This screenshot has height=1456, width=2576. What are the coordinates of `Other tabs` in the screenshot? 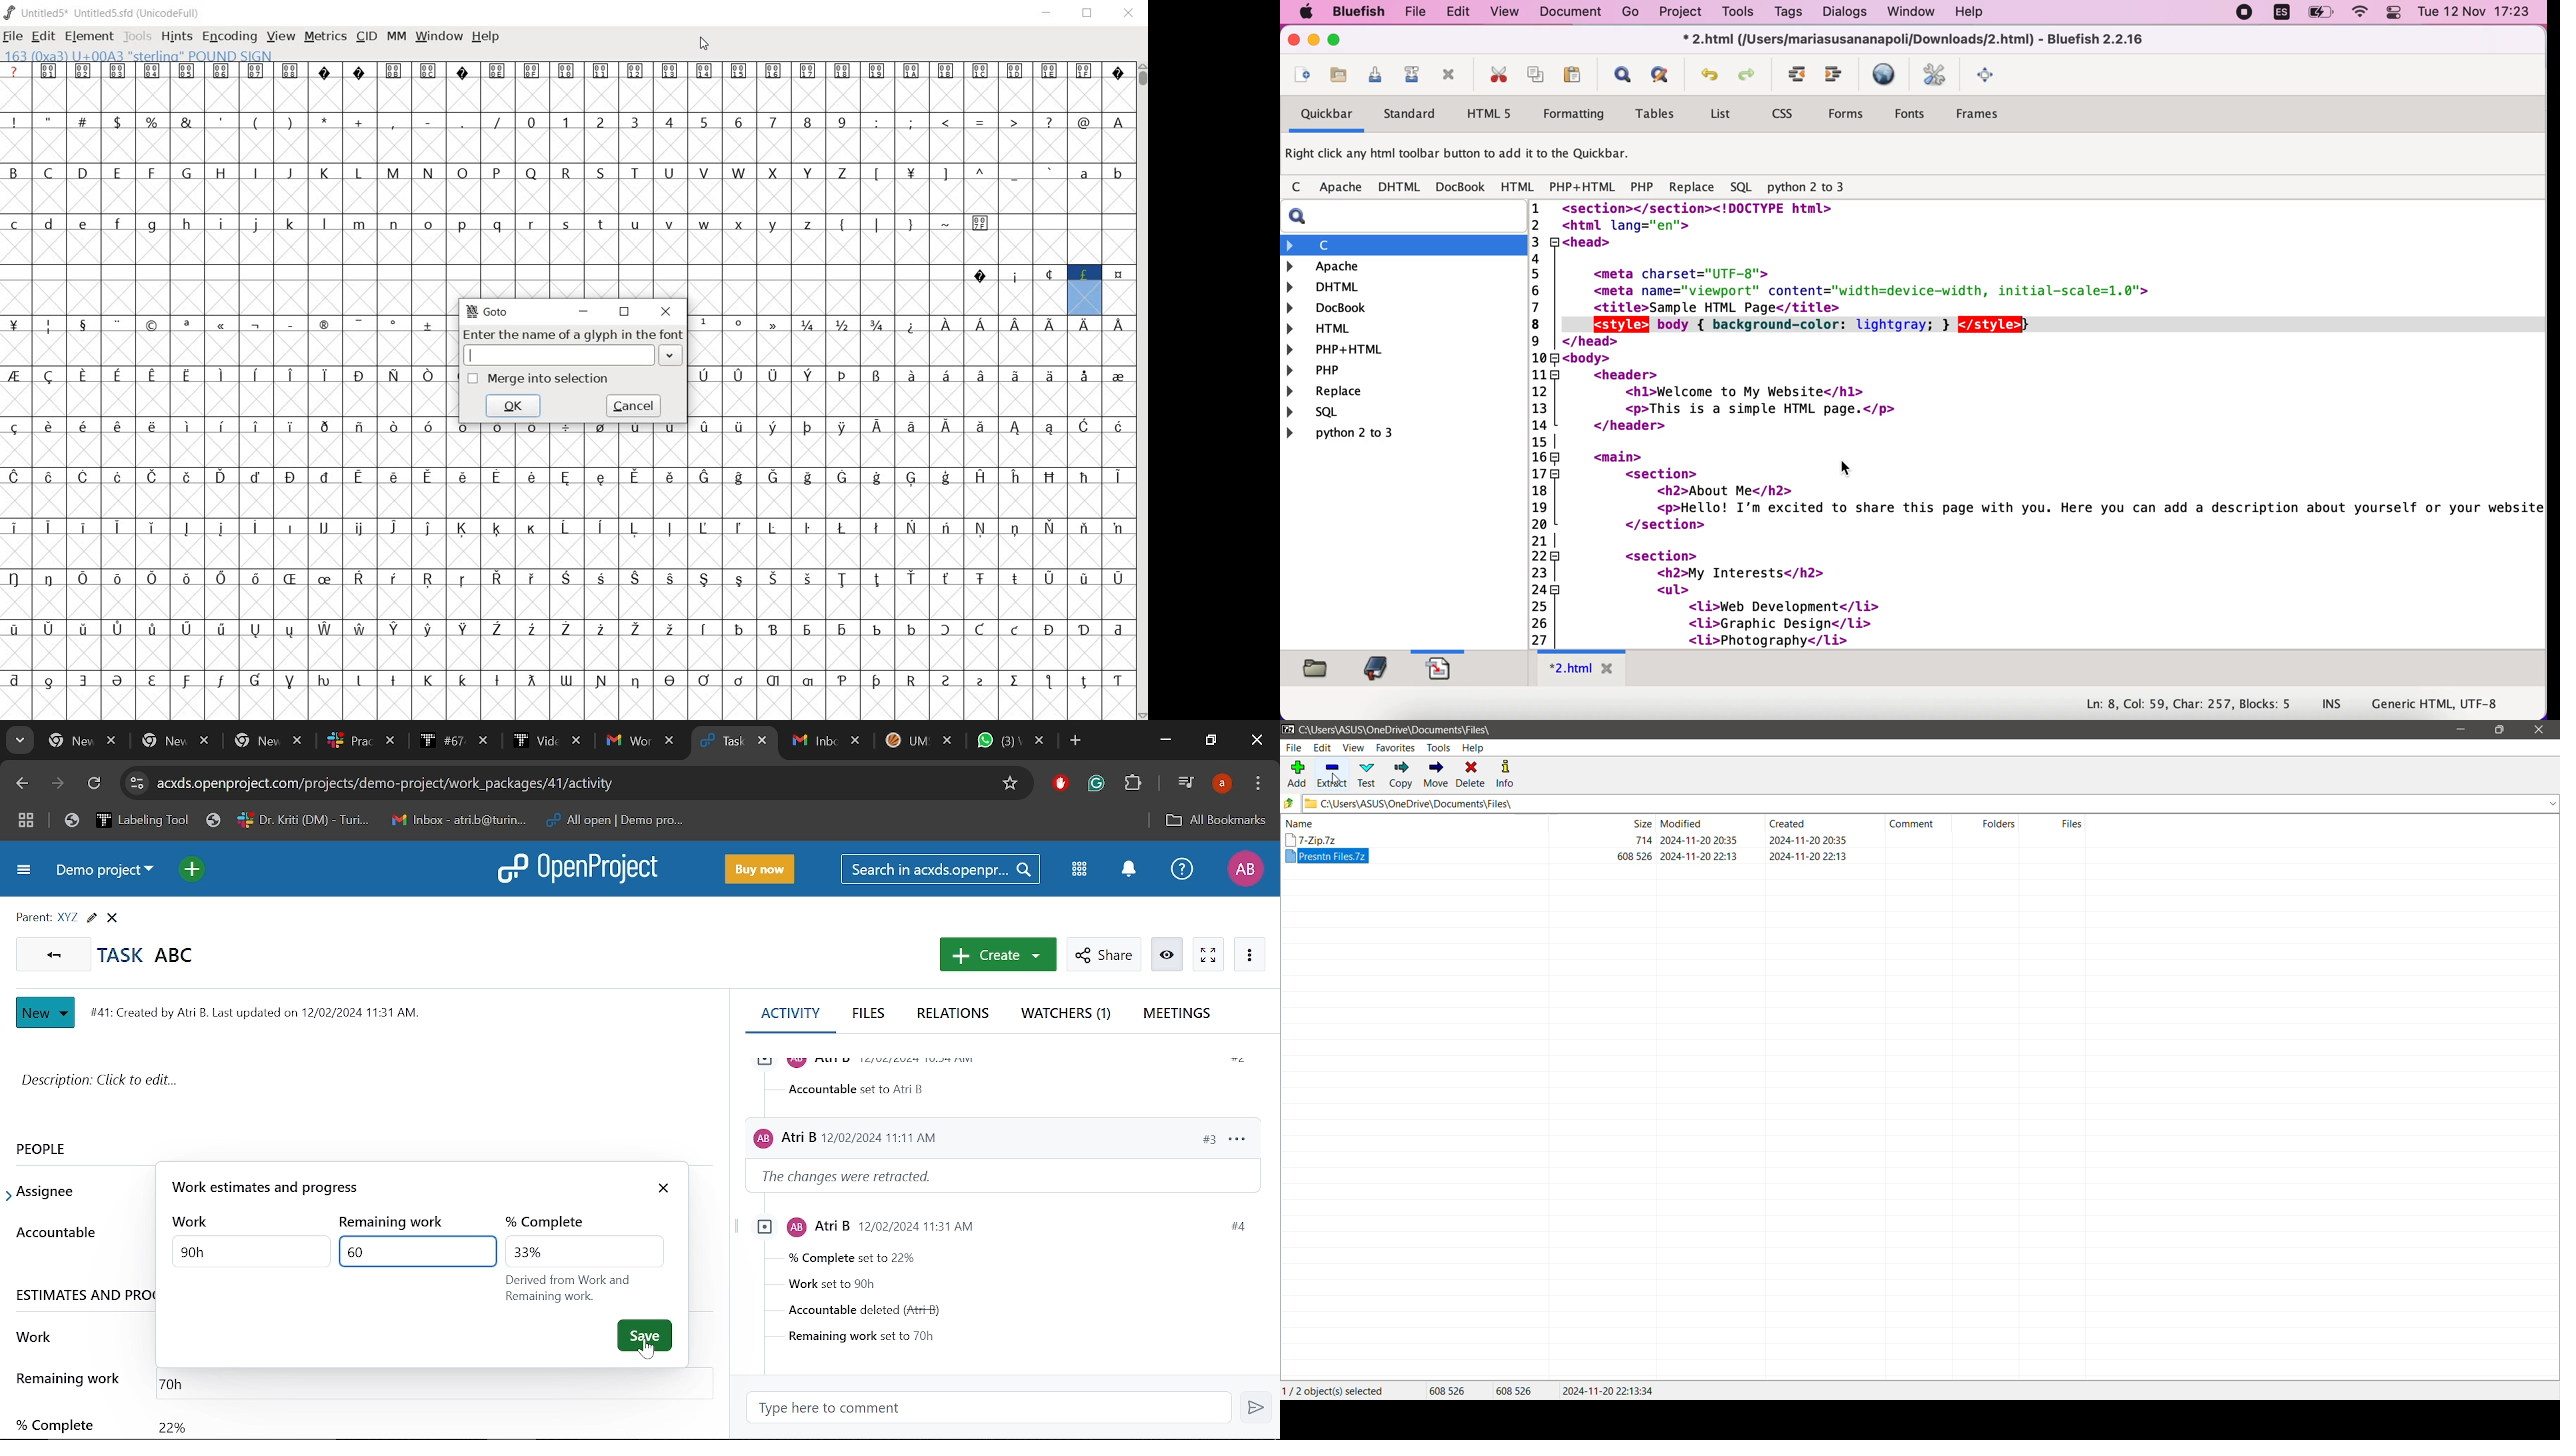 It's located at (918, 740).